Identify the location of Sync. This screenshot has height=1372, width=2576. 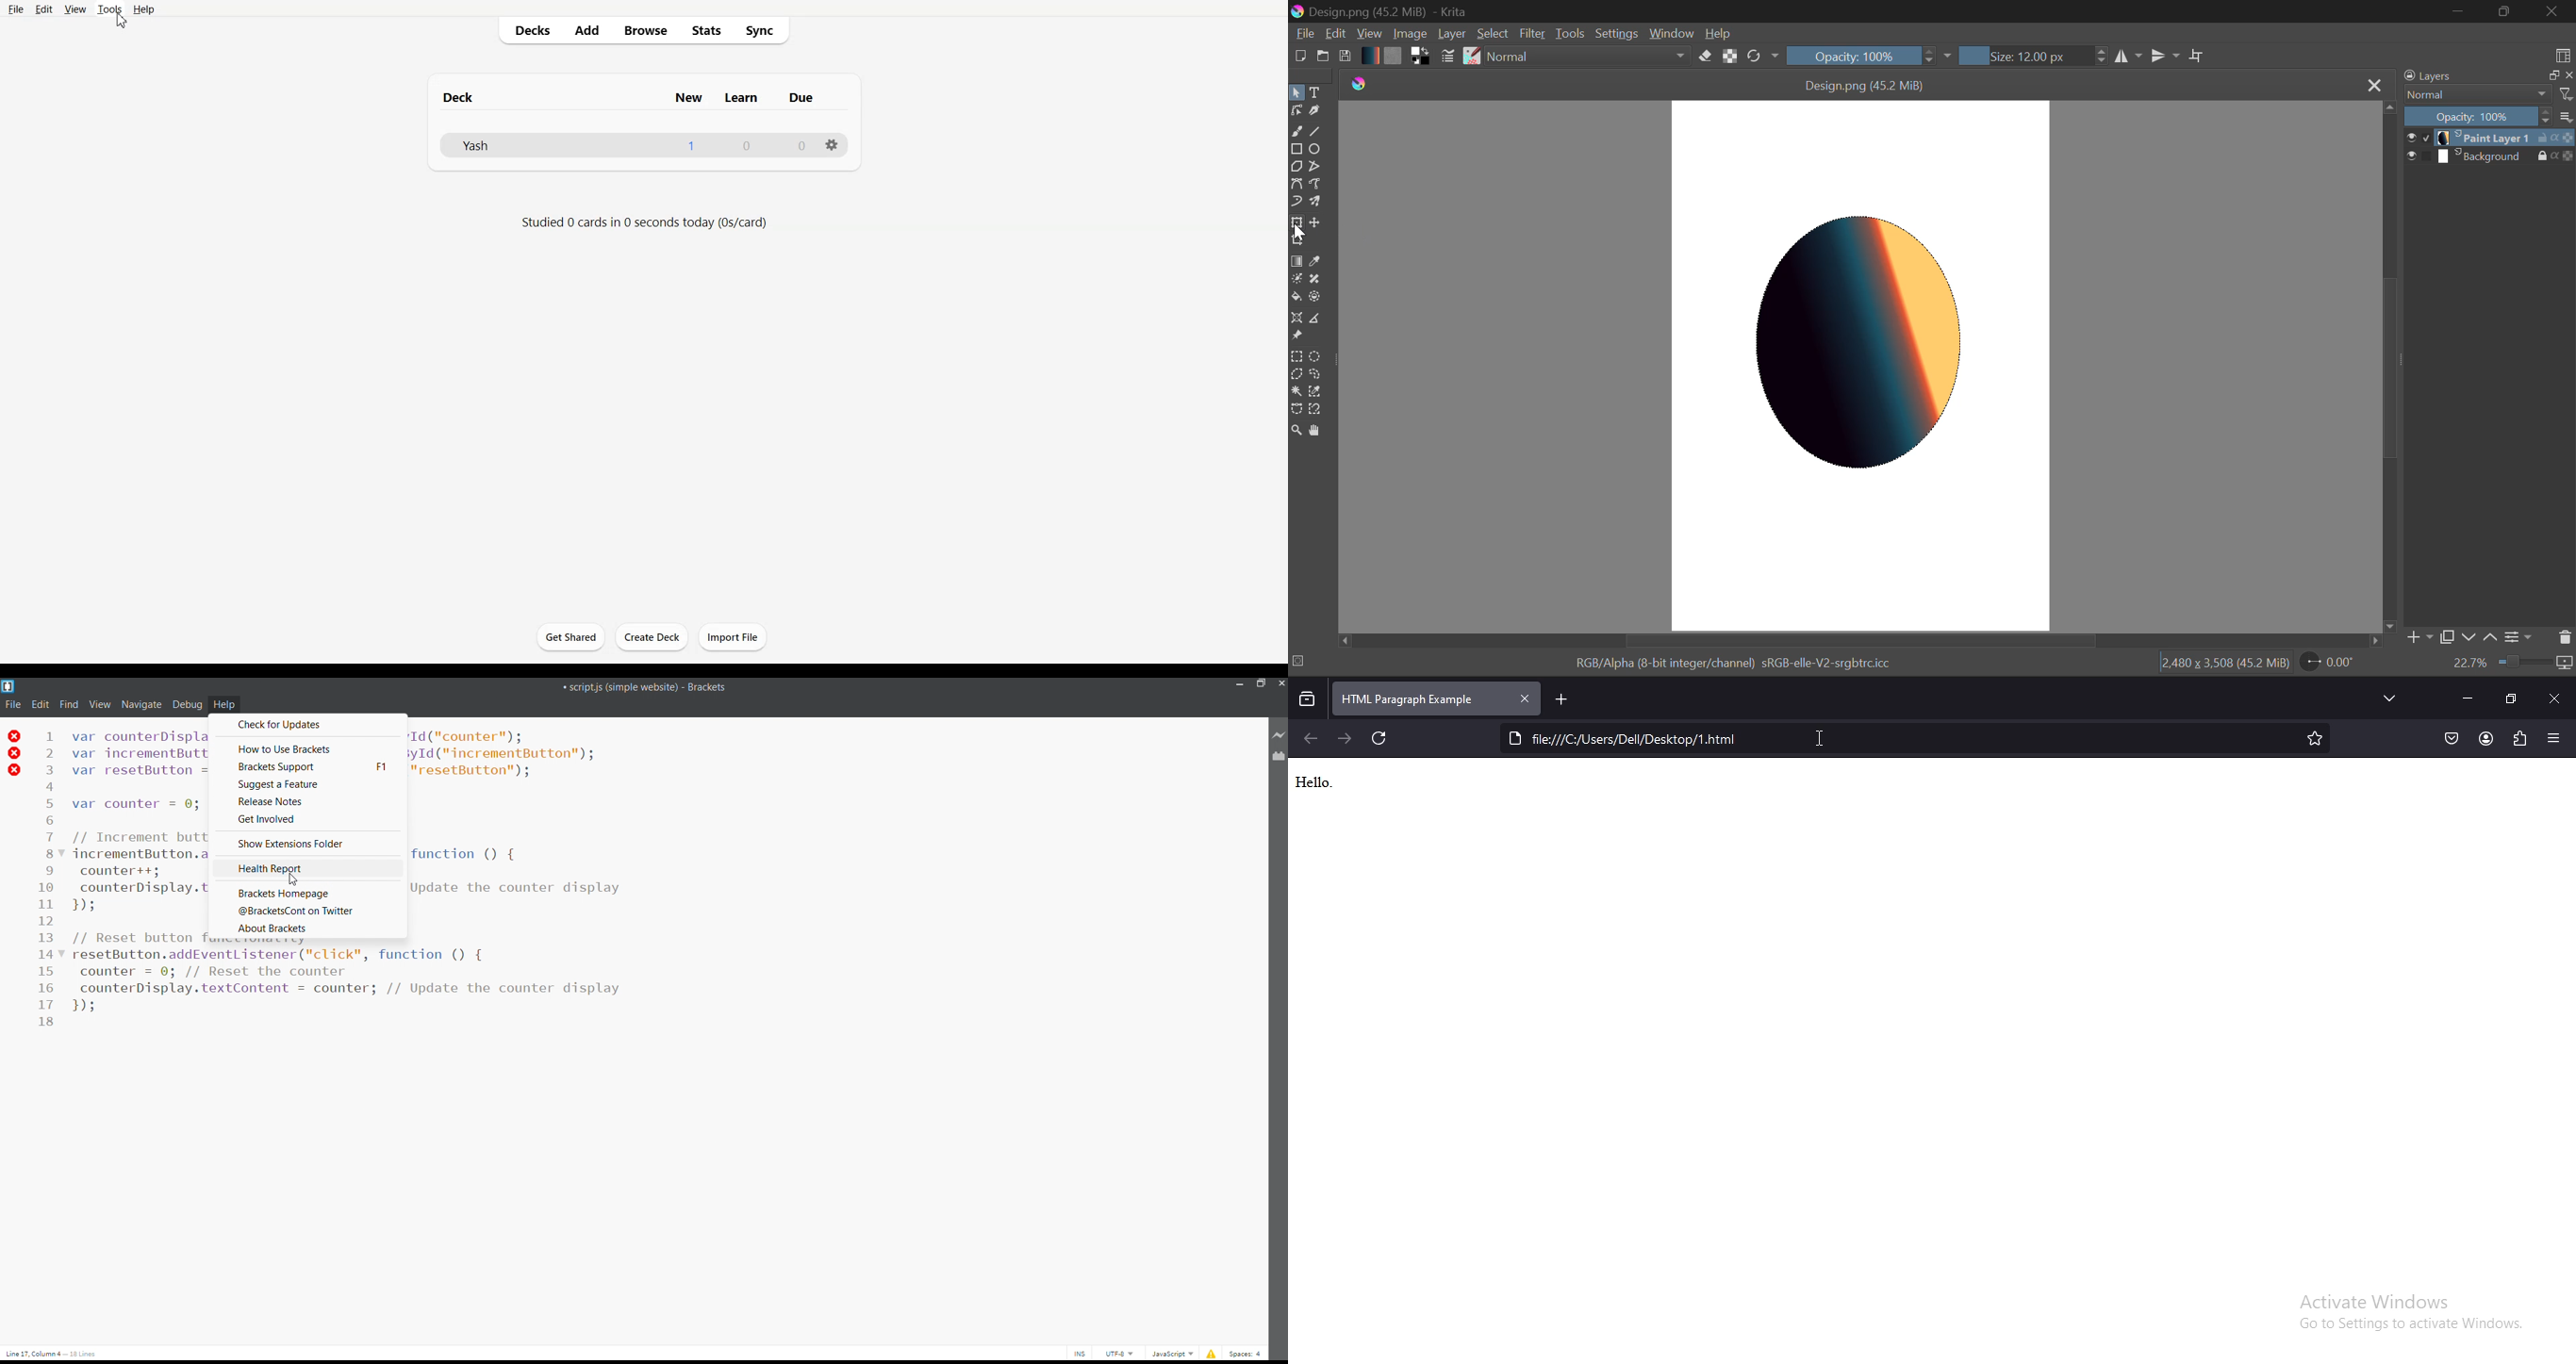
(766, 30).